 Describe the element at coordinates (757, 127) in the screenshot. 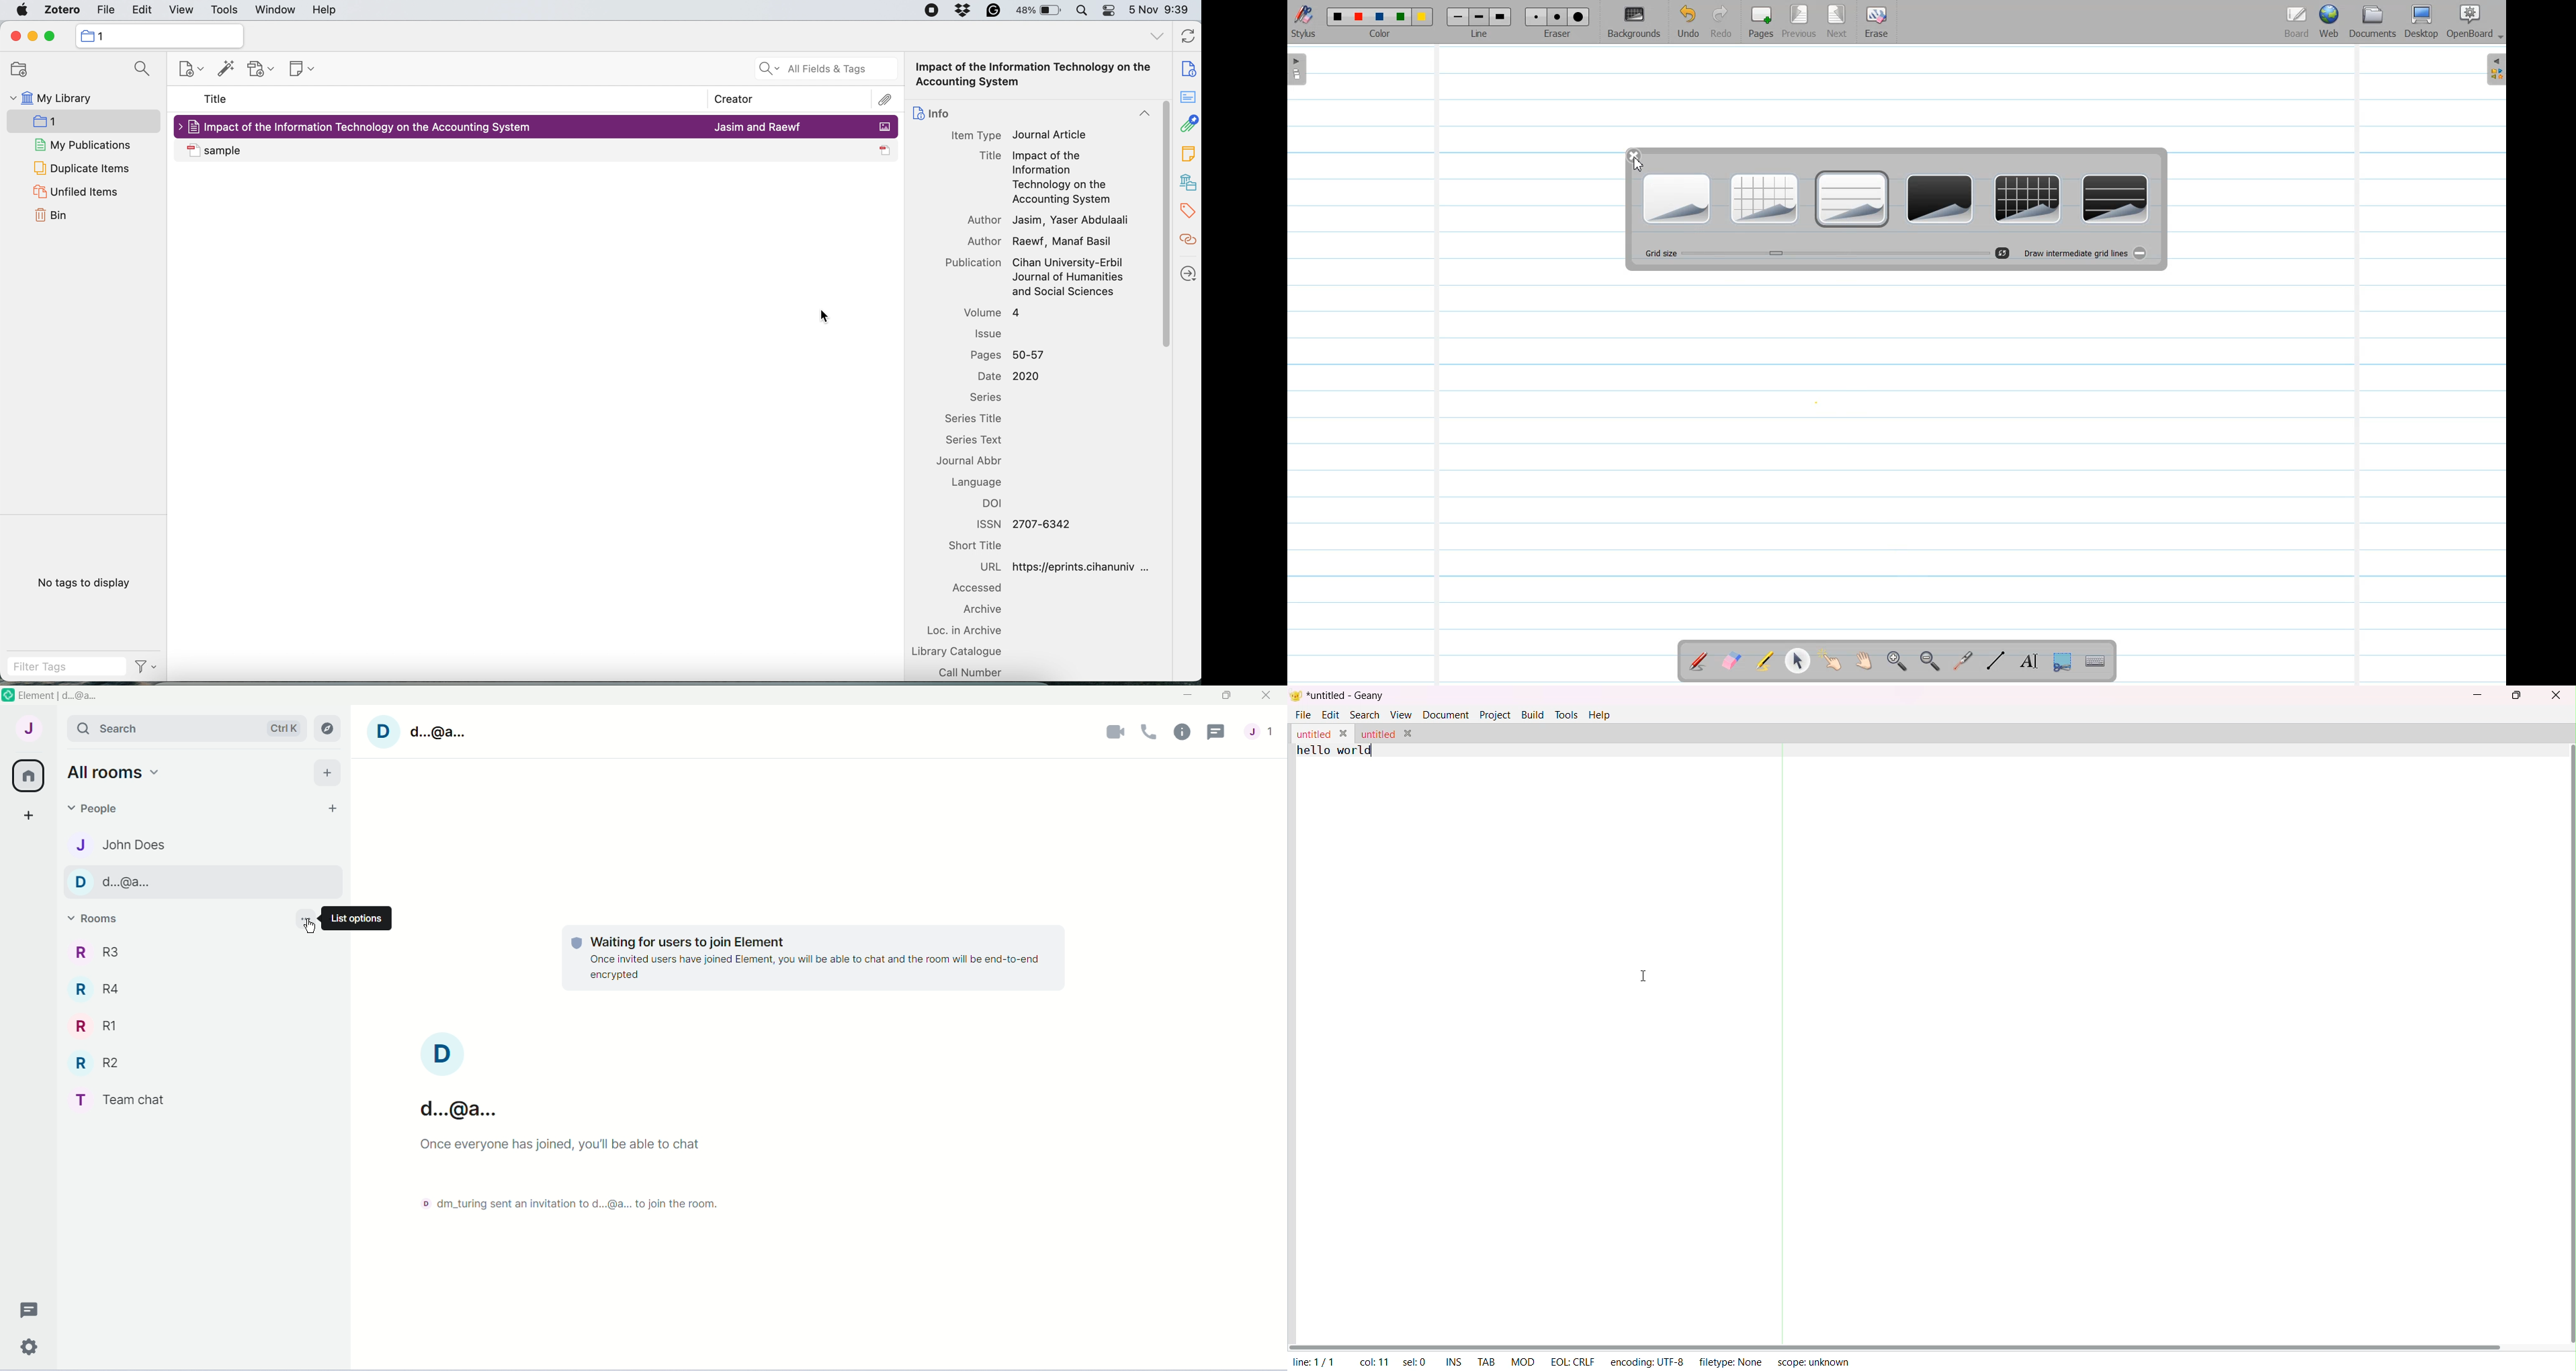

I see `Jasim and Raewf` at that location.